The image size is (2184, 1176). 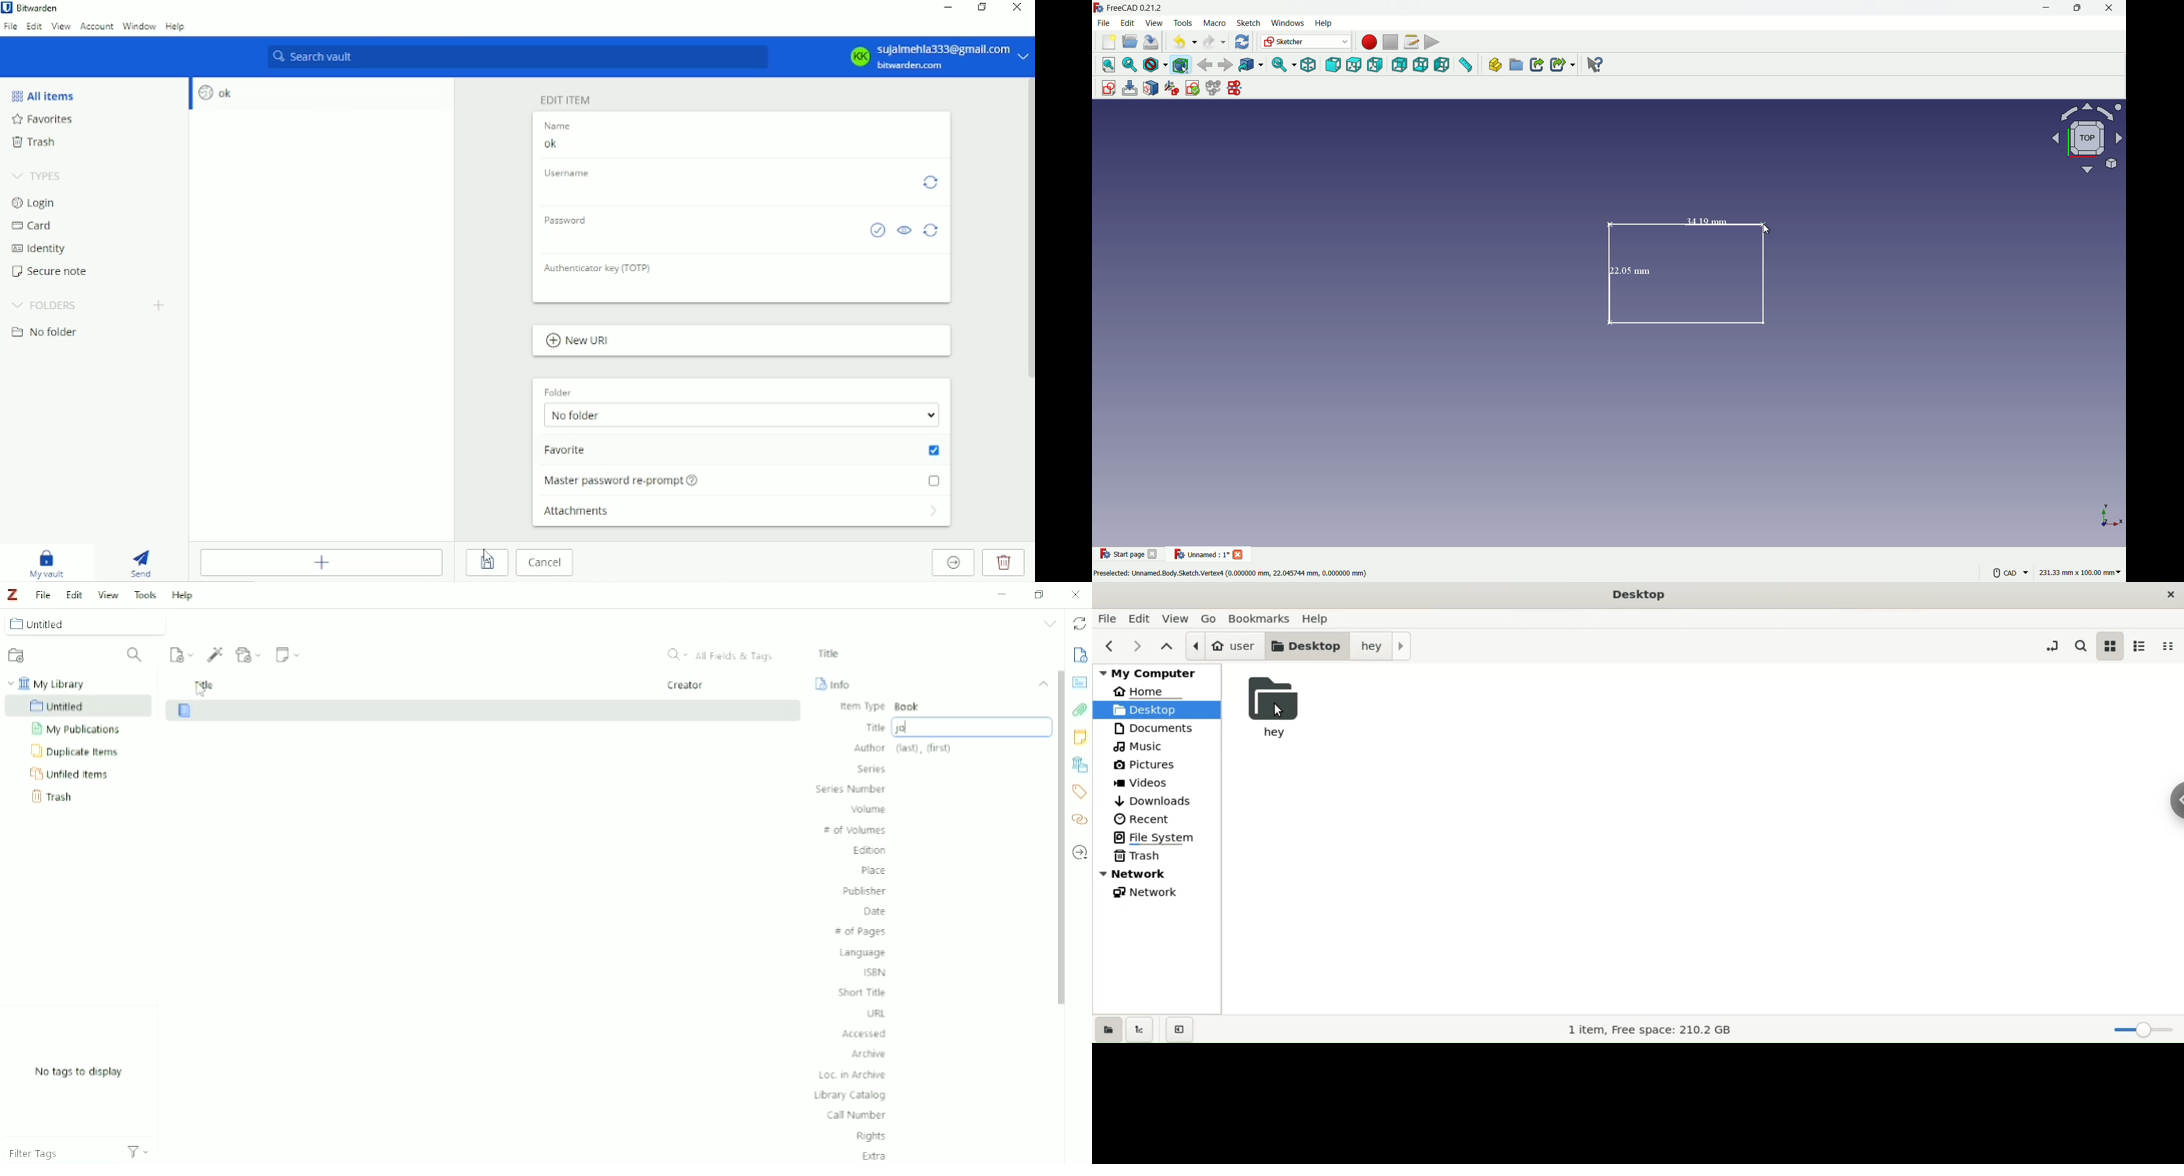 I want to click on sync view, so click(x=1280, y=65).